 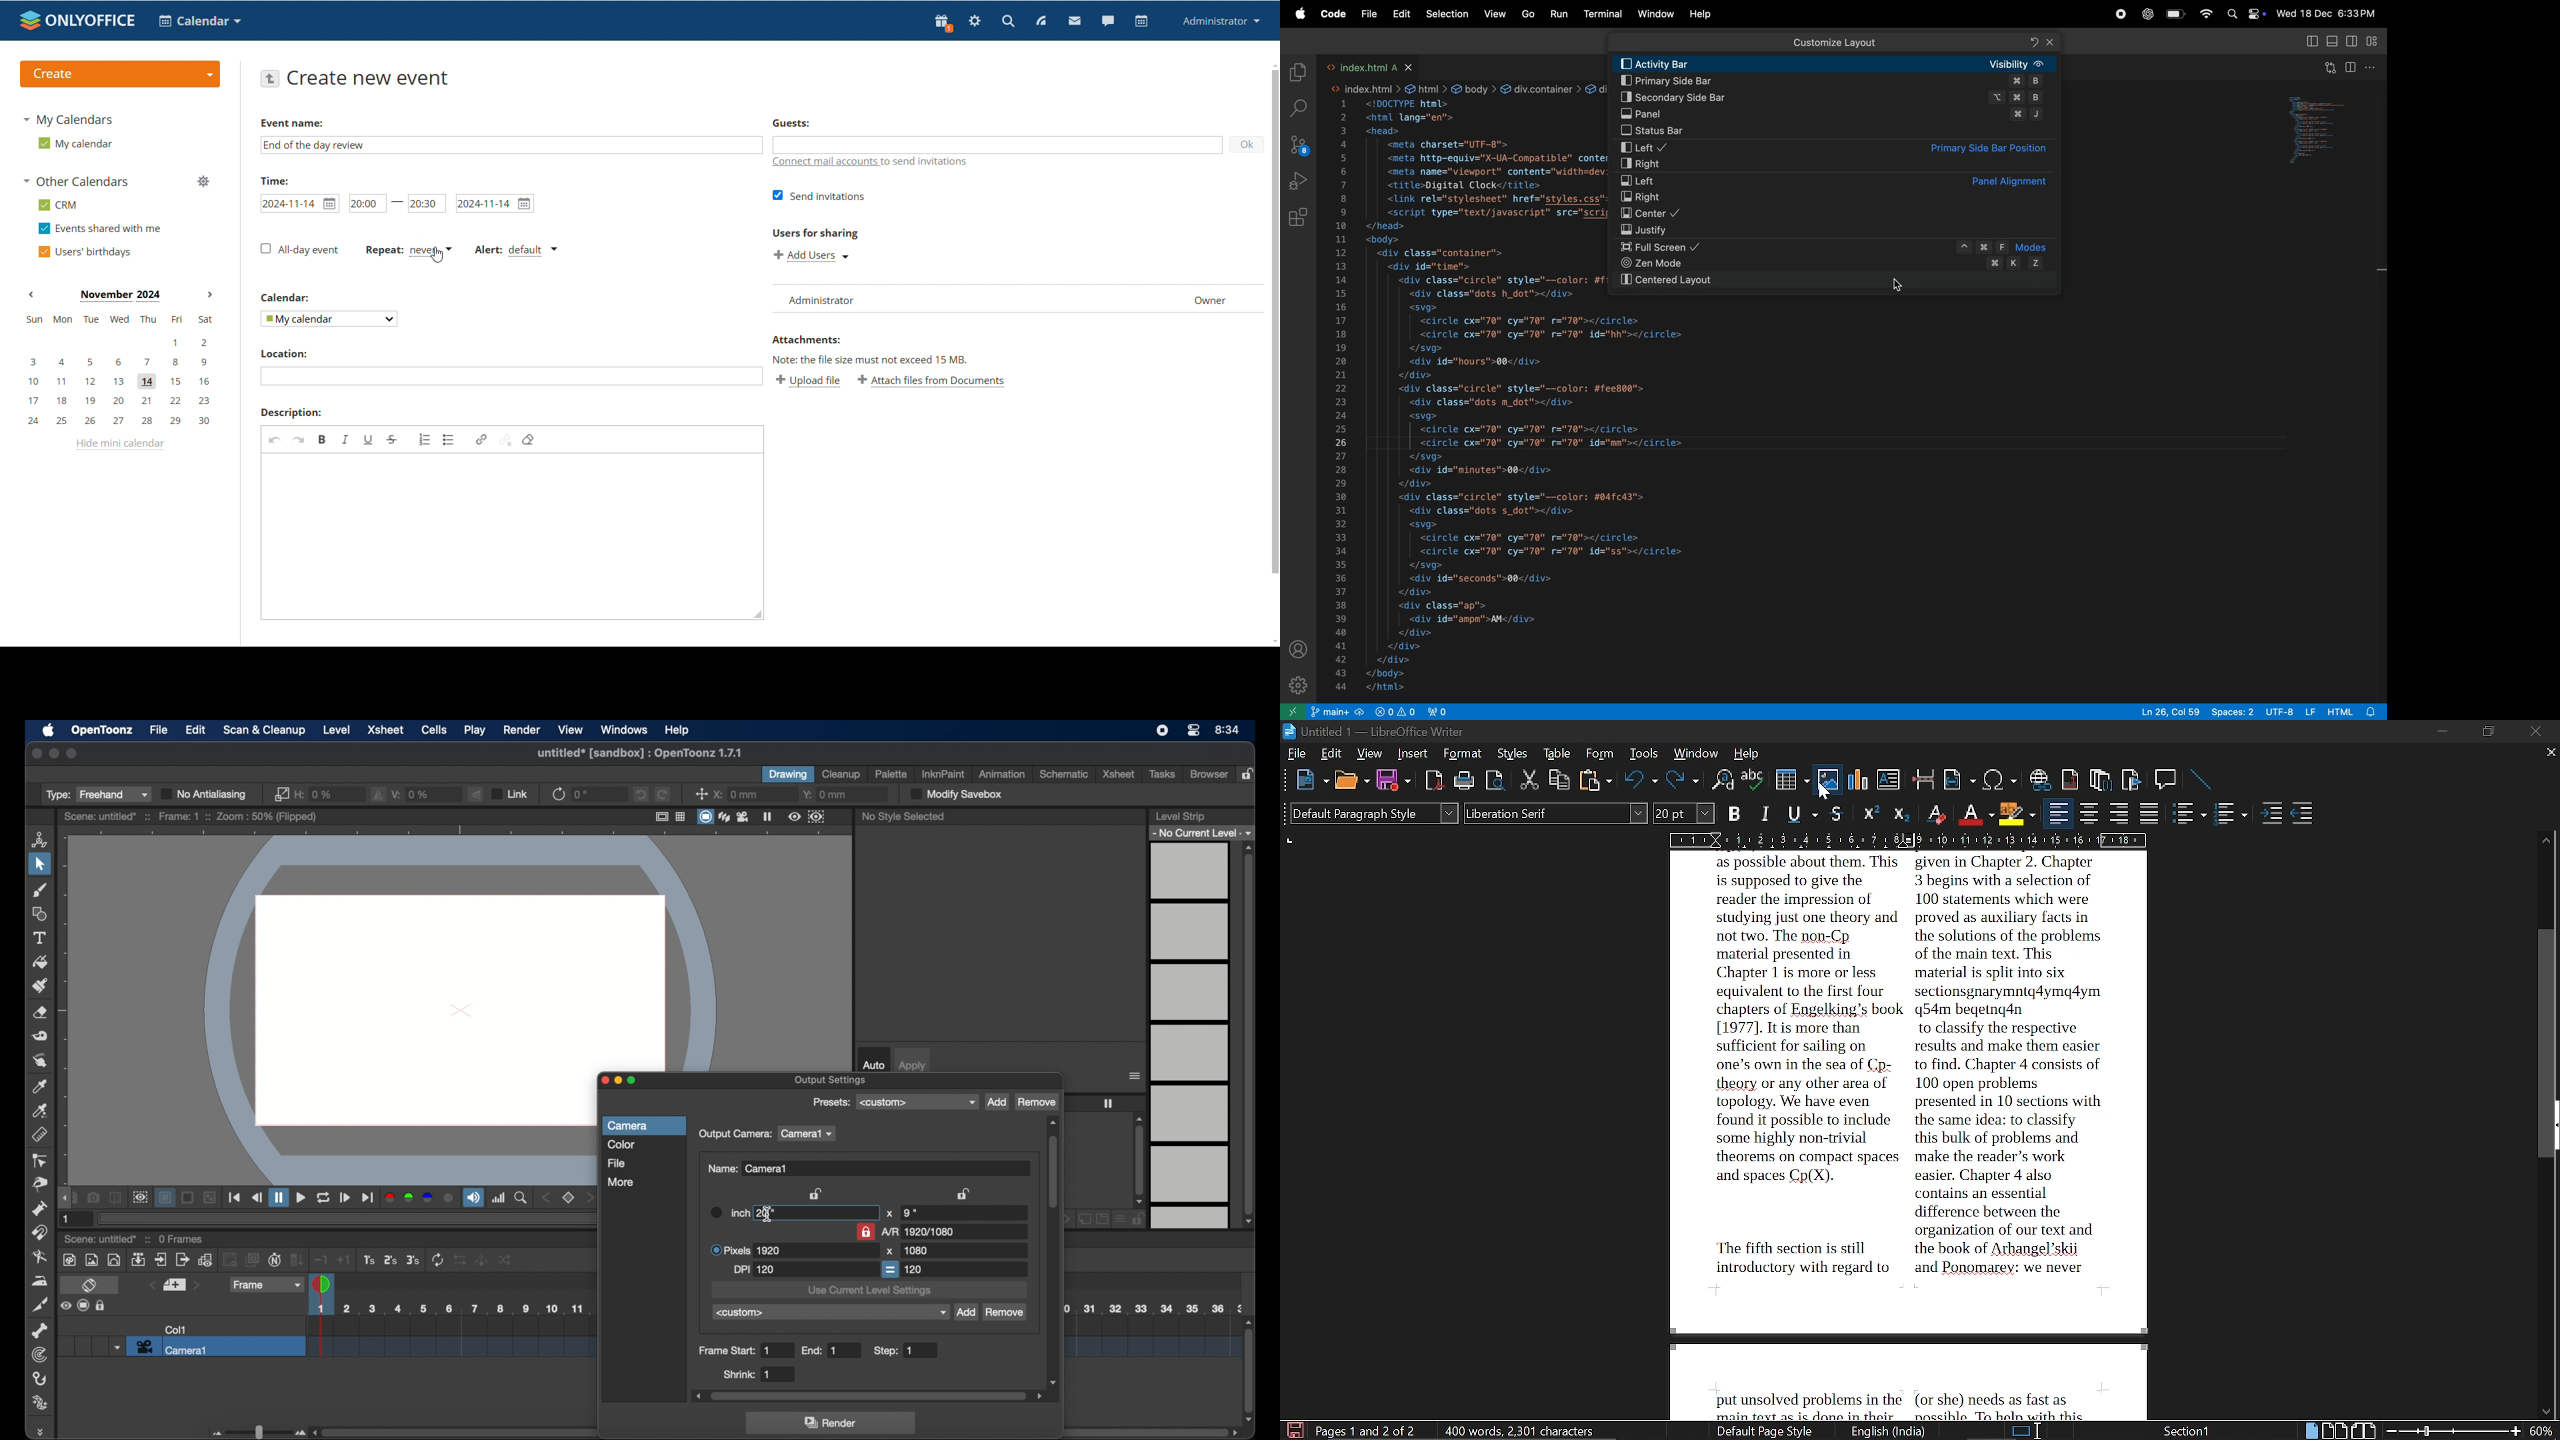 I want to click on render, so click(x=521, y=730).